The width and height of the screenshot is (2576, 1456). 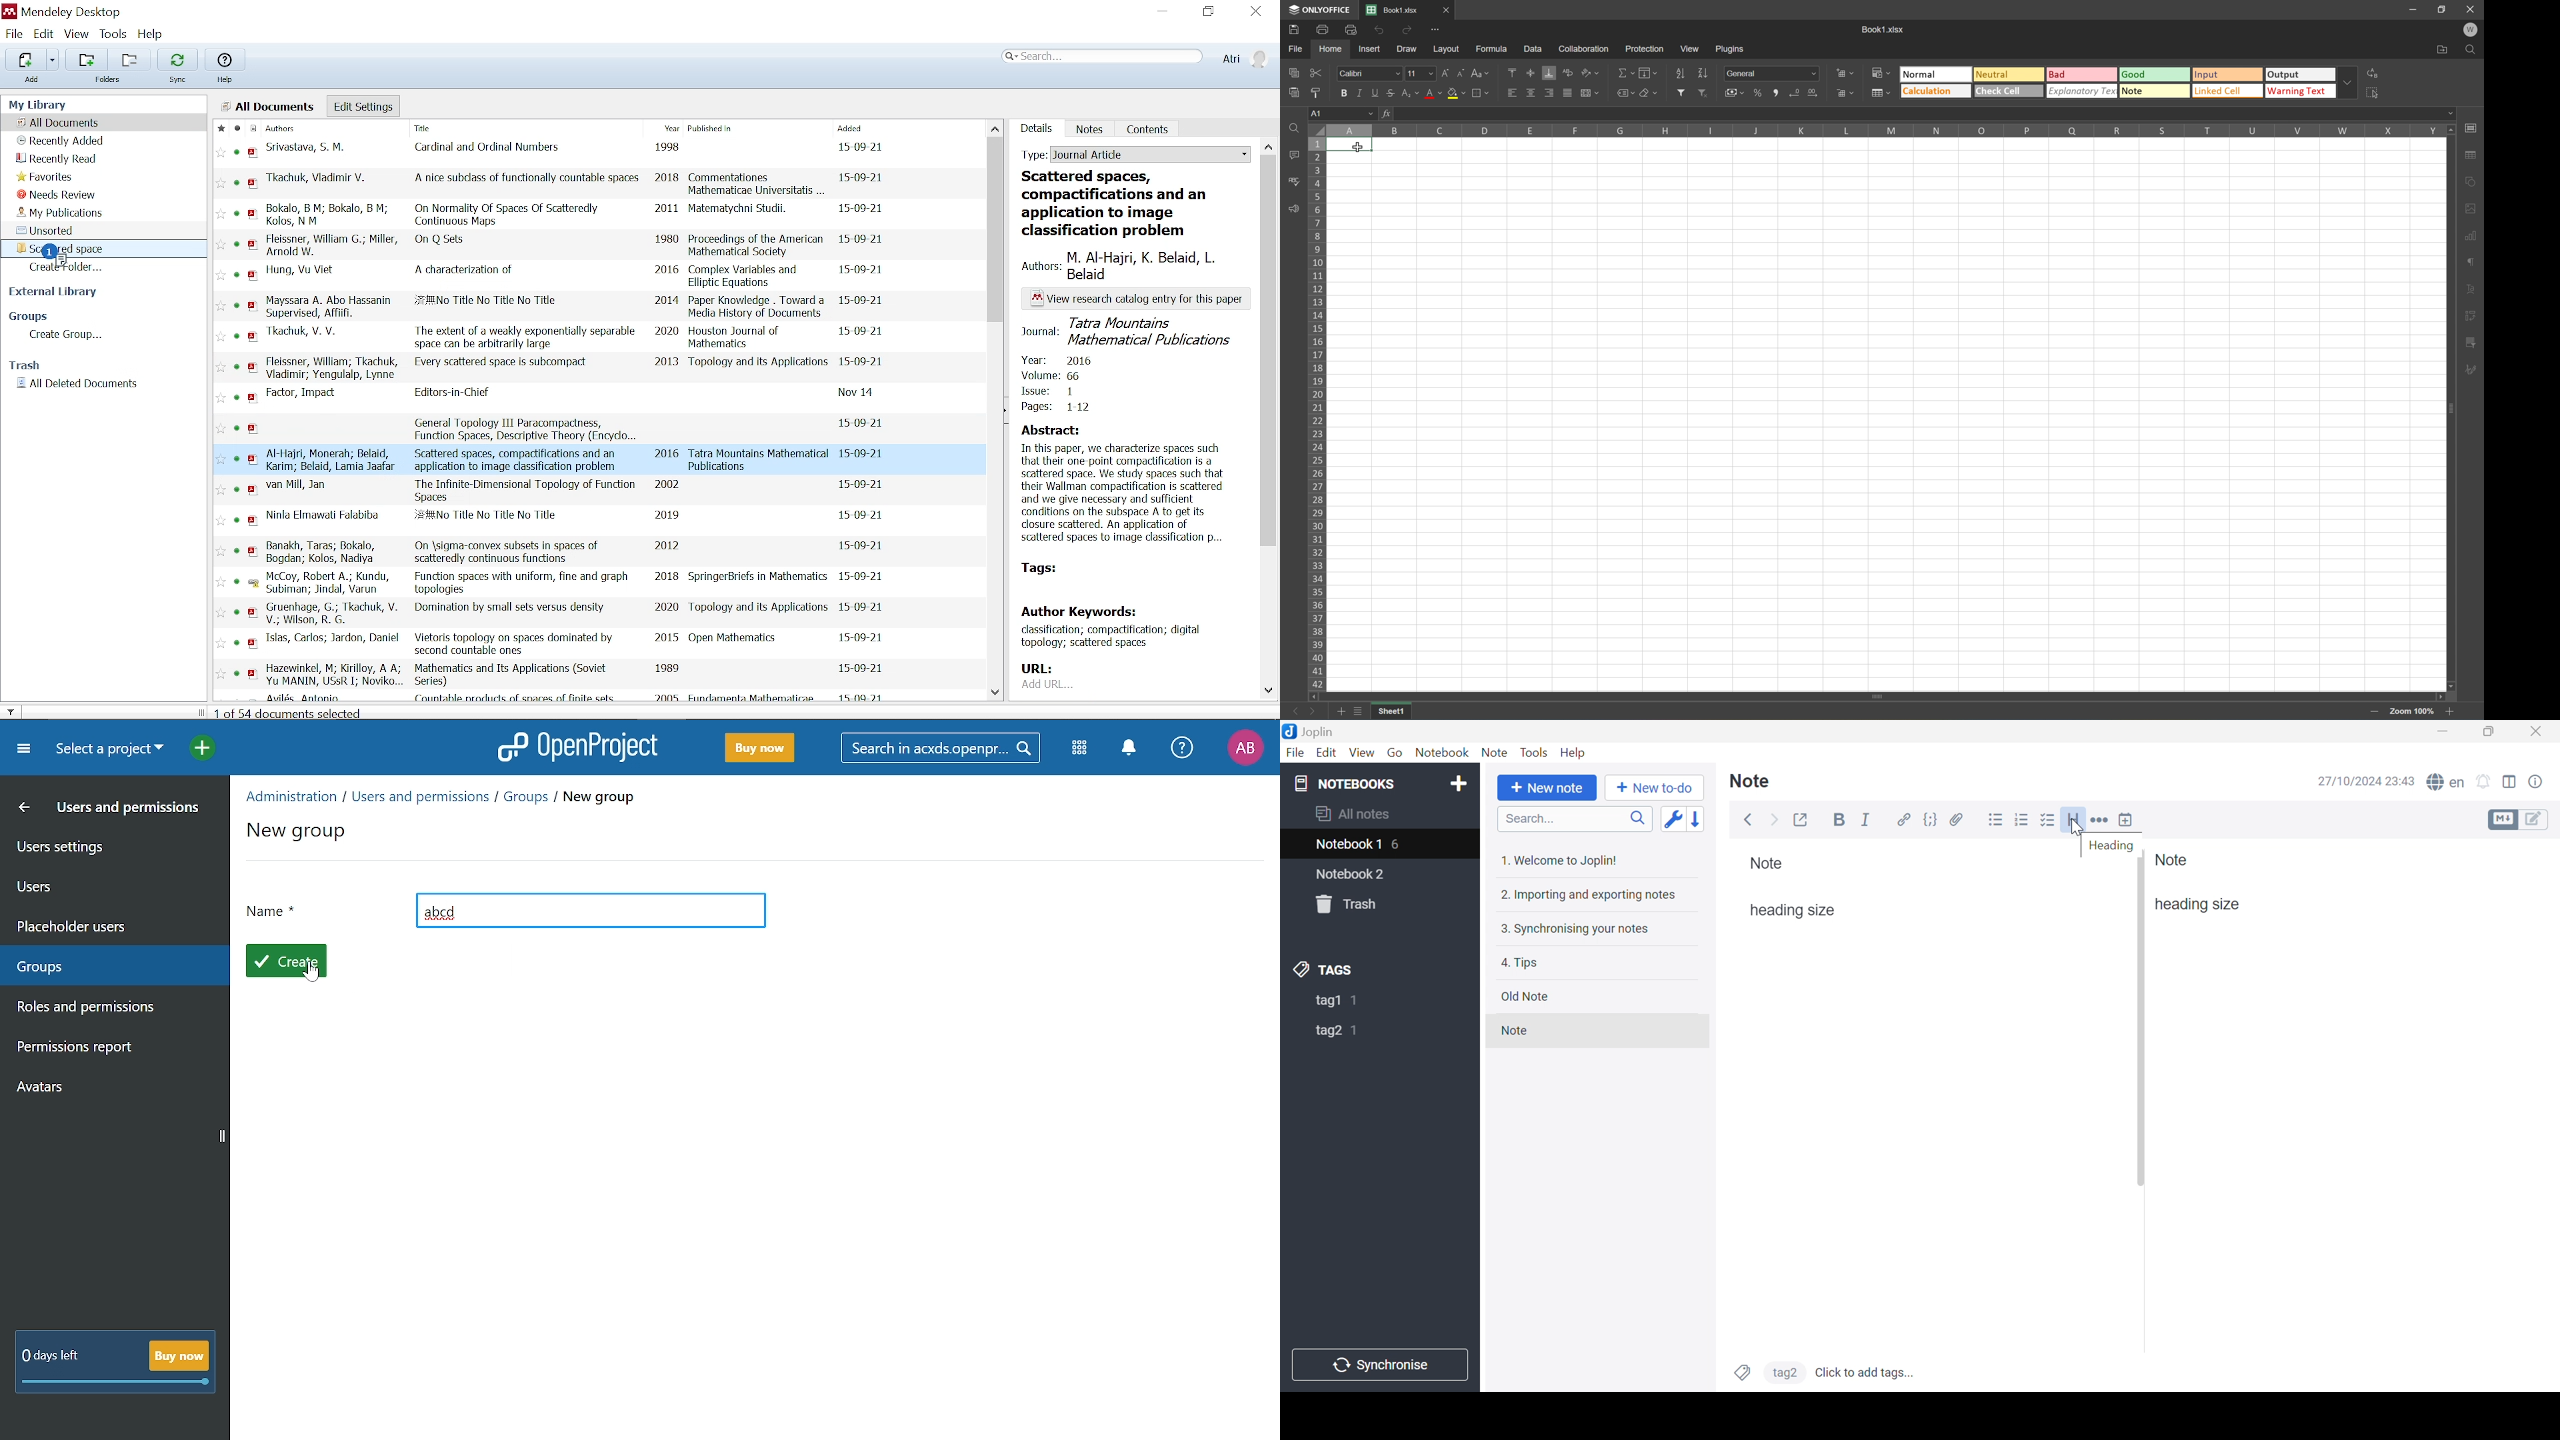 I want to click on 2014, so click(x=667, y=300).